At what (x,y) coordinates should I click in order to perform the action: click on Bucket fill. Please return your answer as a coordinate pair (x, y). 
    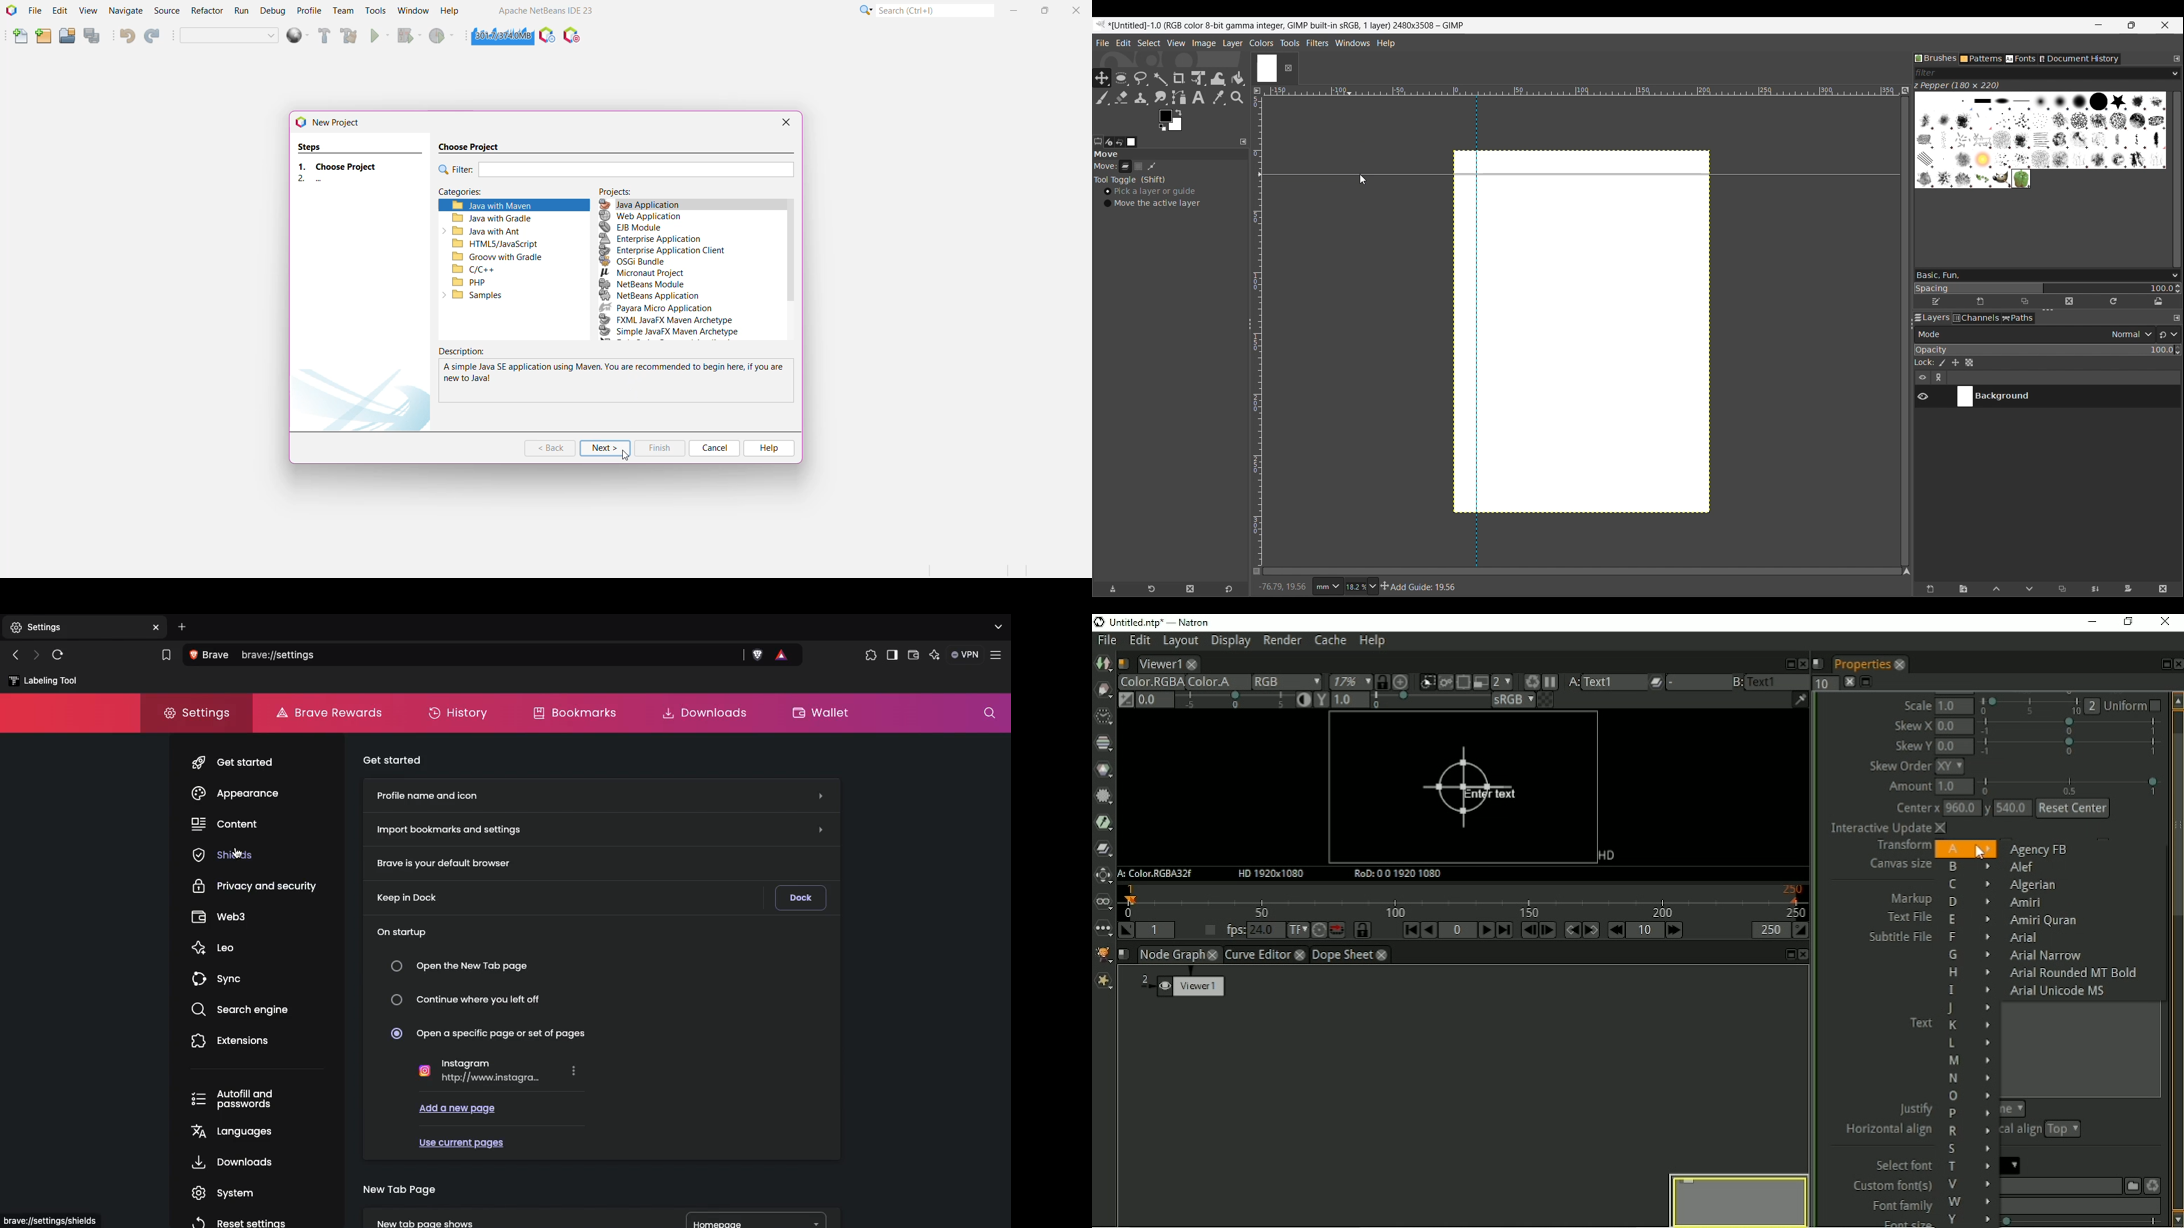
    Looking at the image, I should click on (1238, 79).